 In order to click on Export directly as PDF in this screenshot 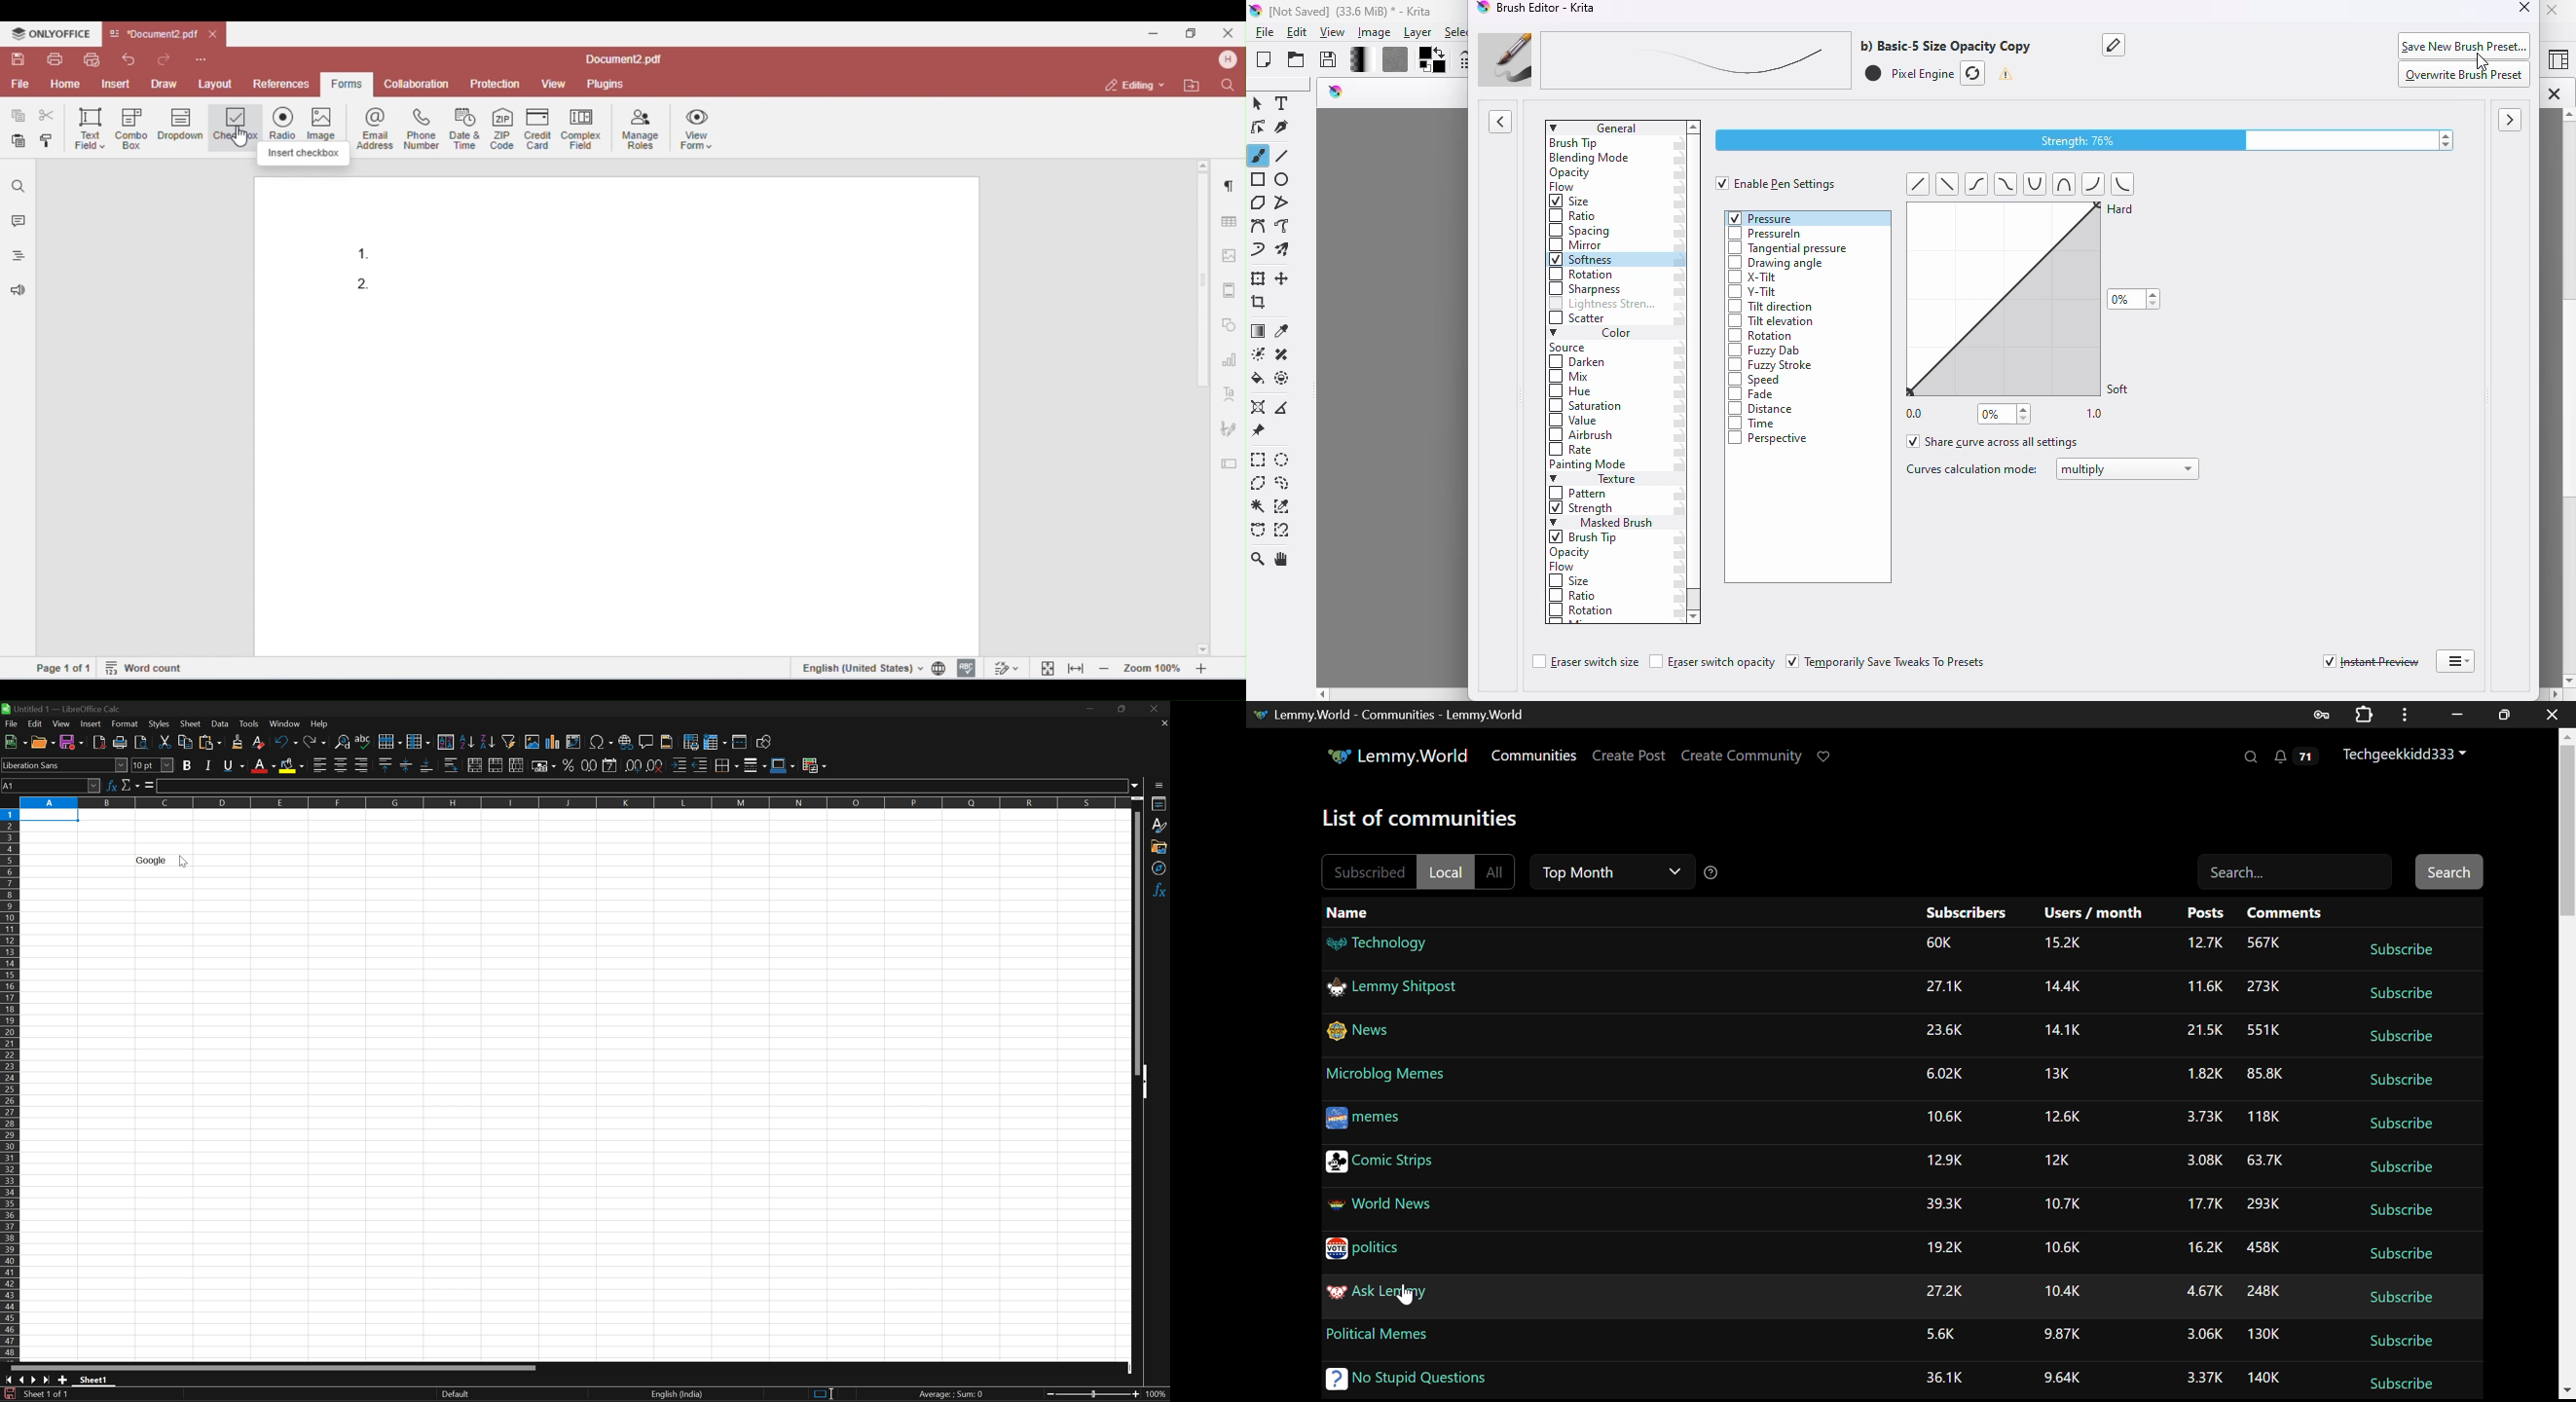, I will do `click(100, 742)`.